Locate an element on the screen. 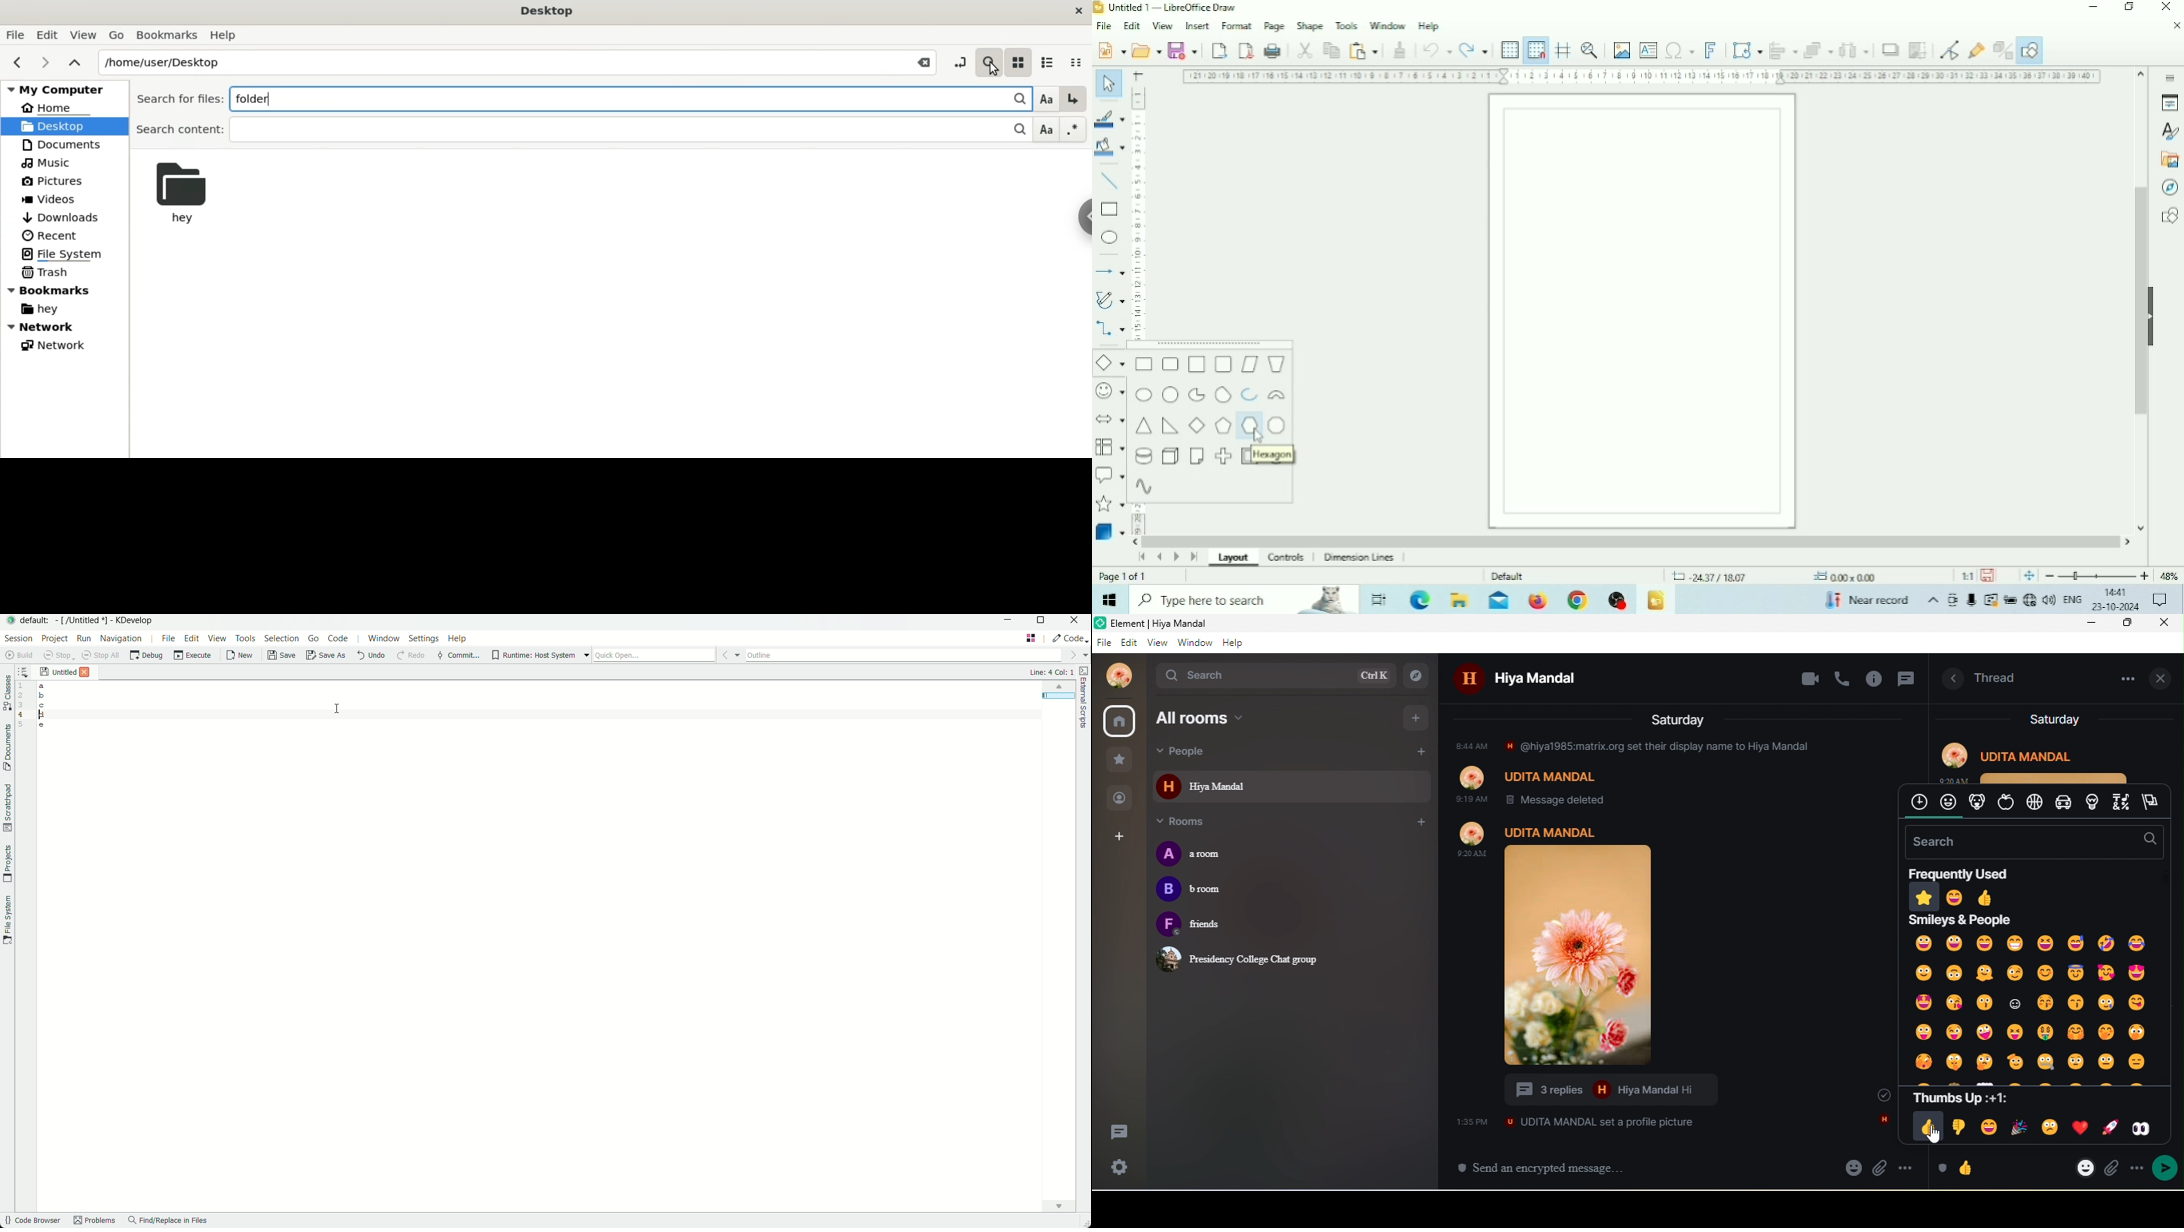  Basic Shapes is located at coordinates (1110, 363).